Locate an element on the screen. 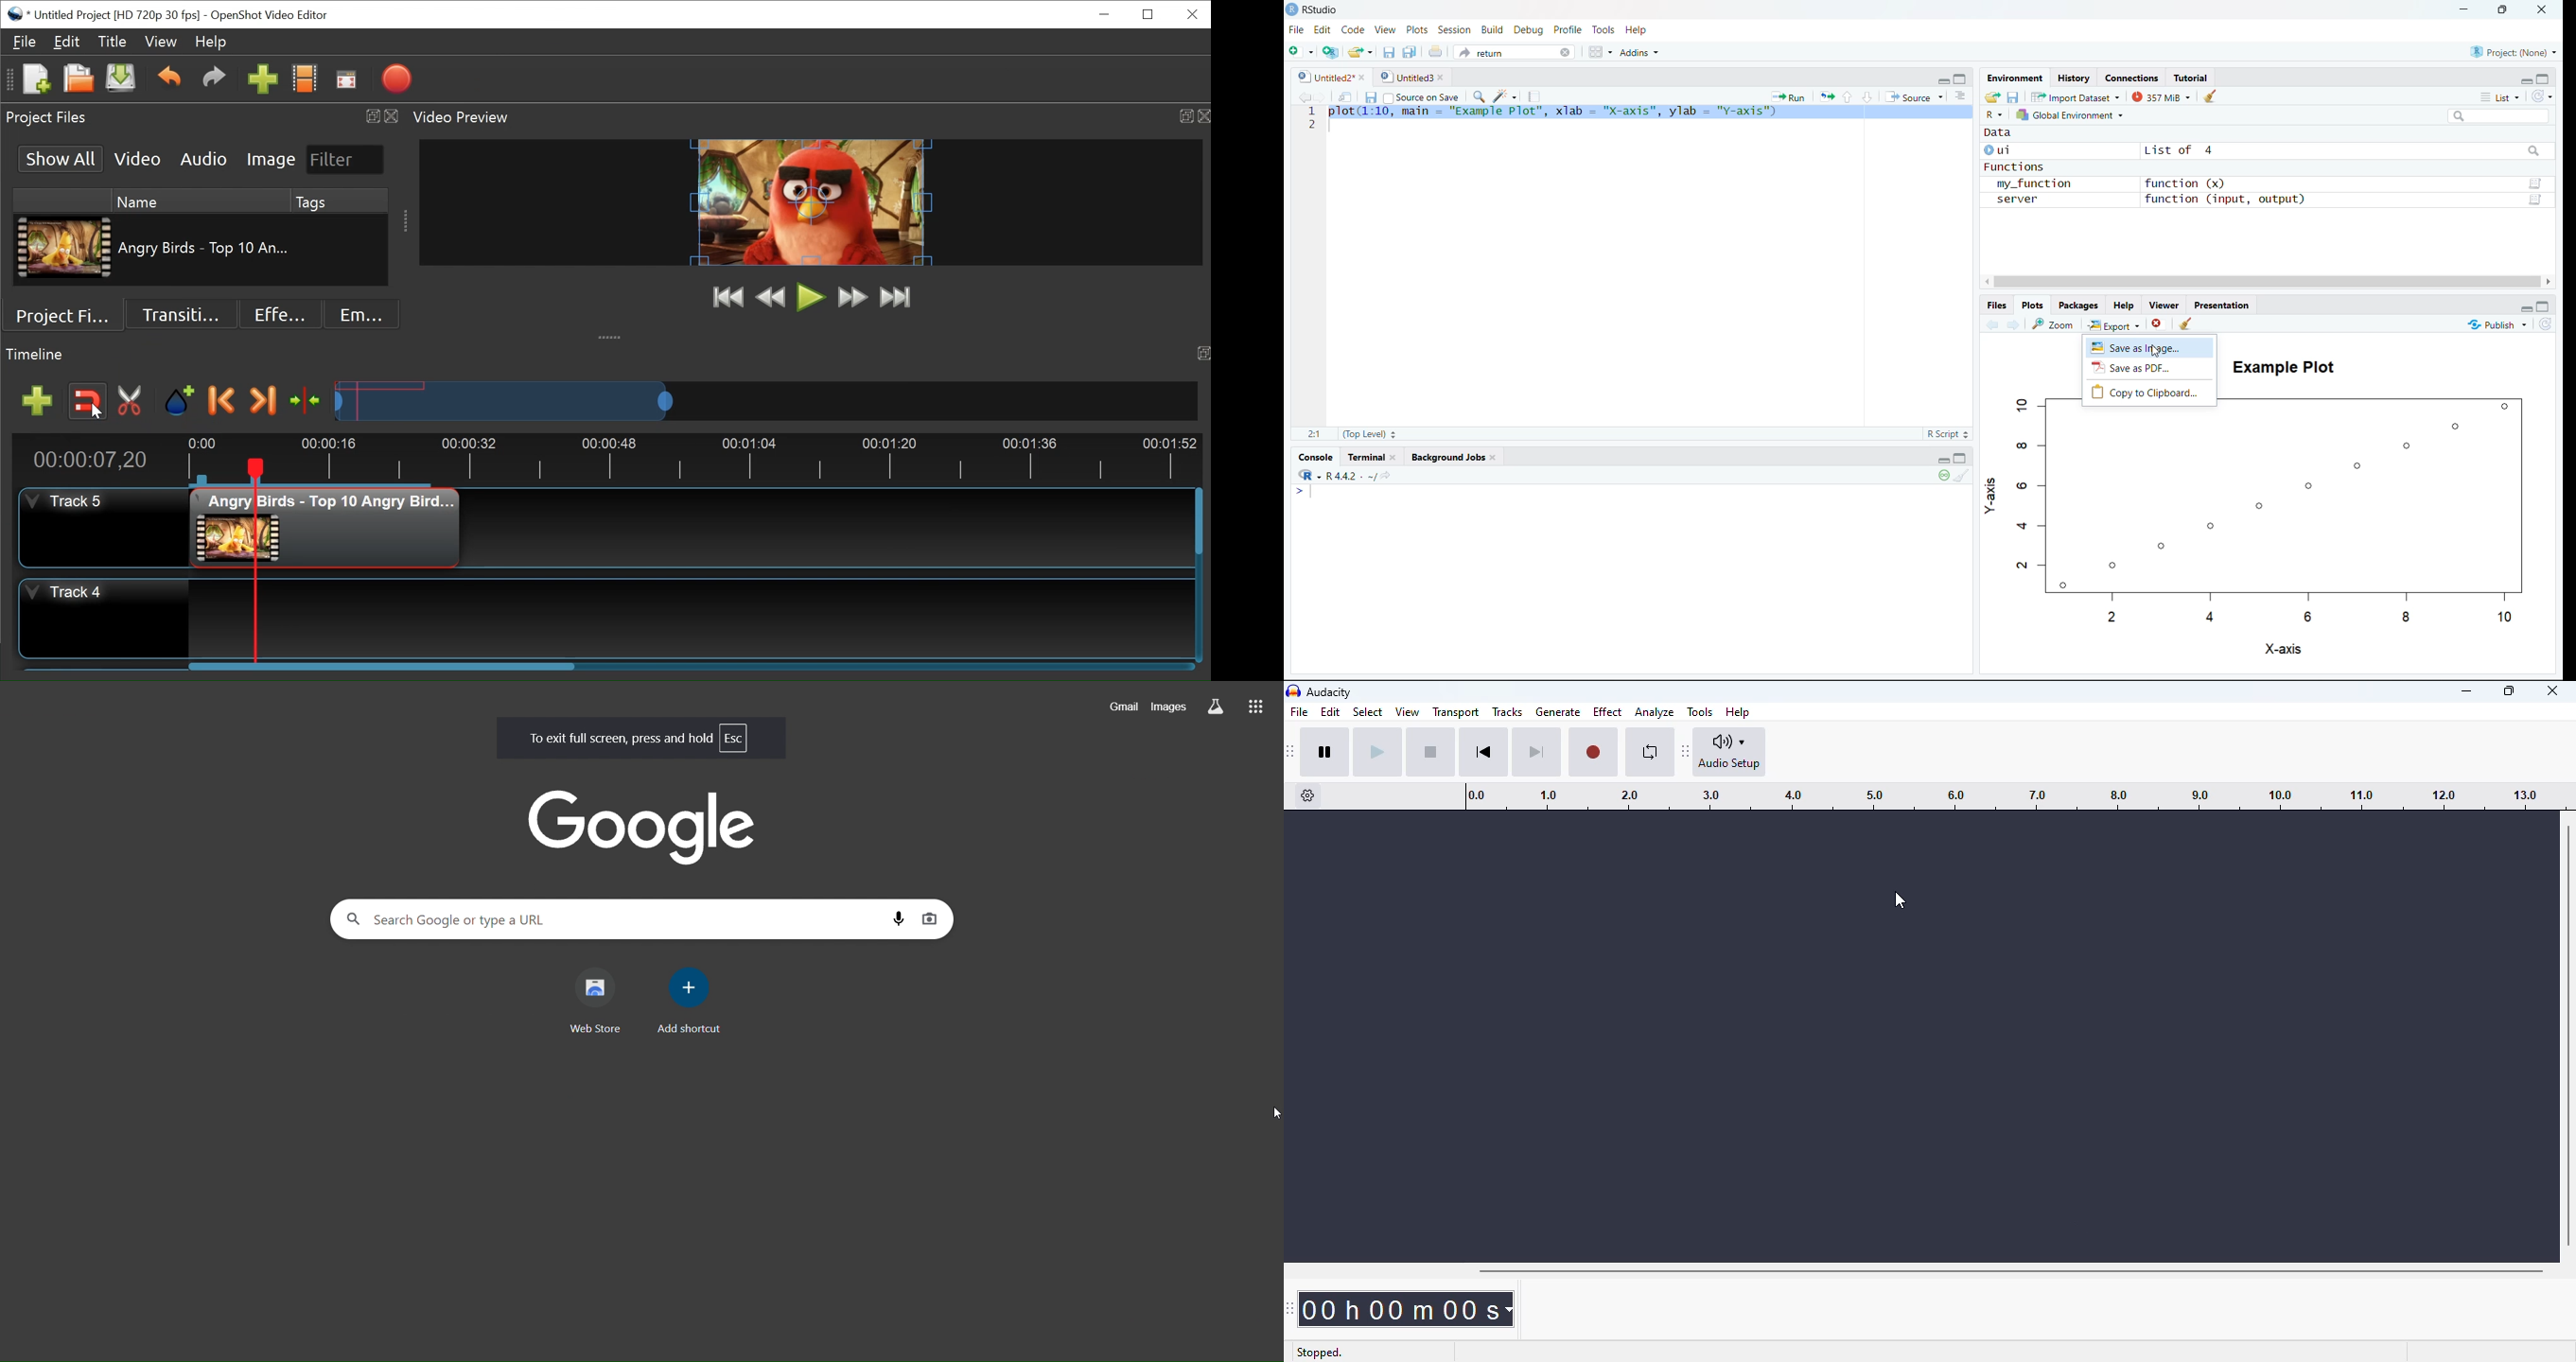  Data/Table is located at coordinates (2536, 183).